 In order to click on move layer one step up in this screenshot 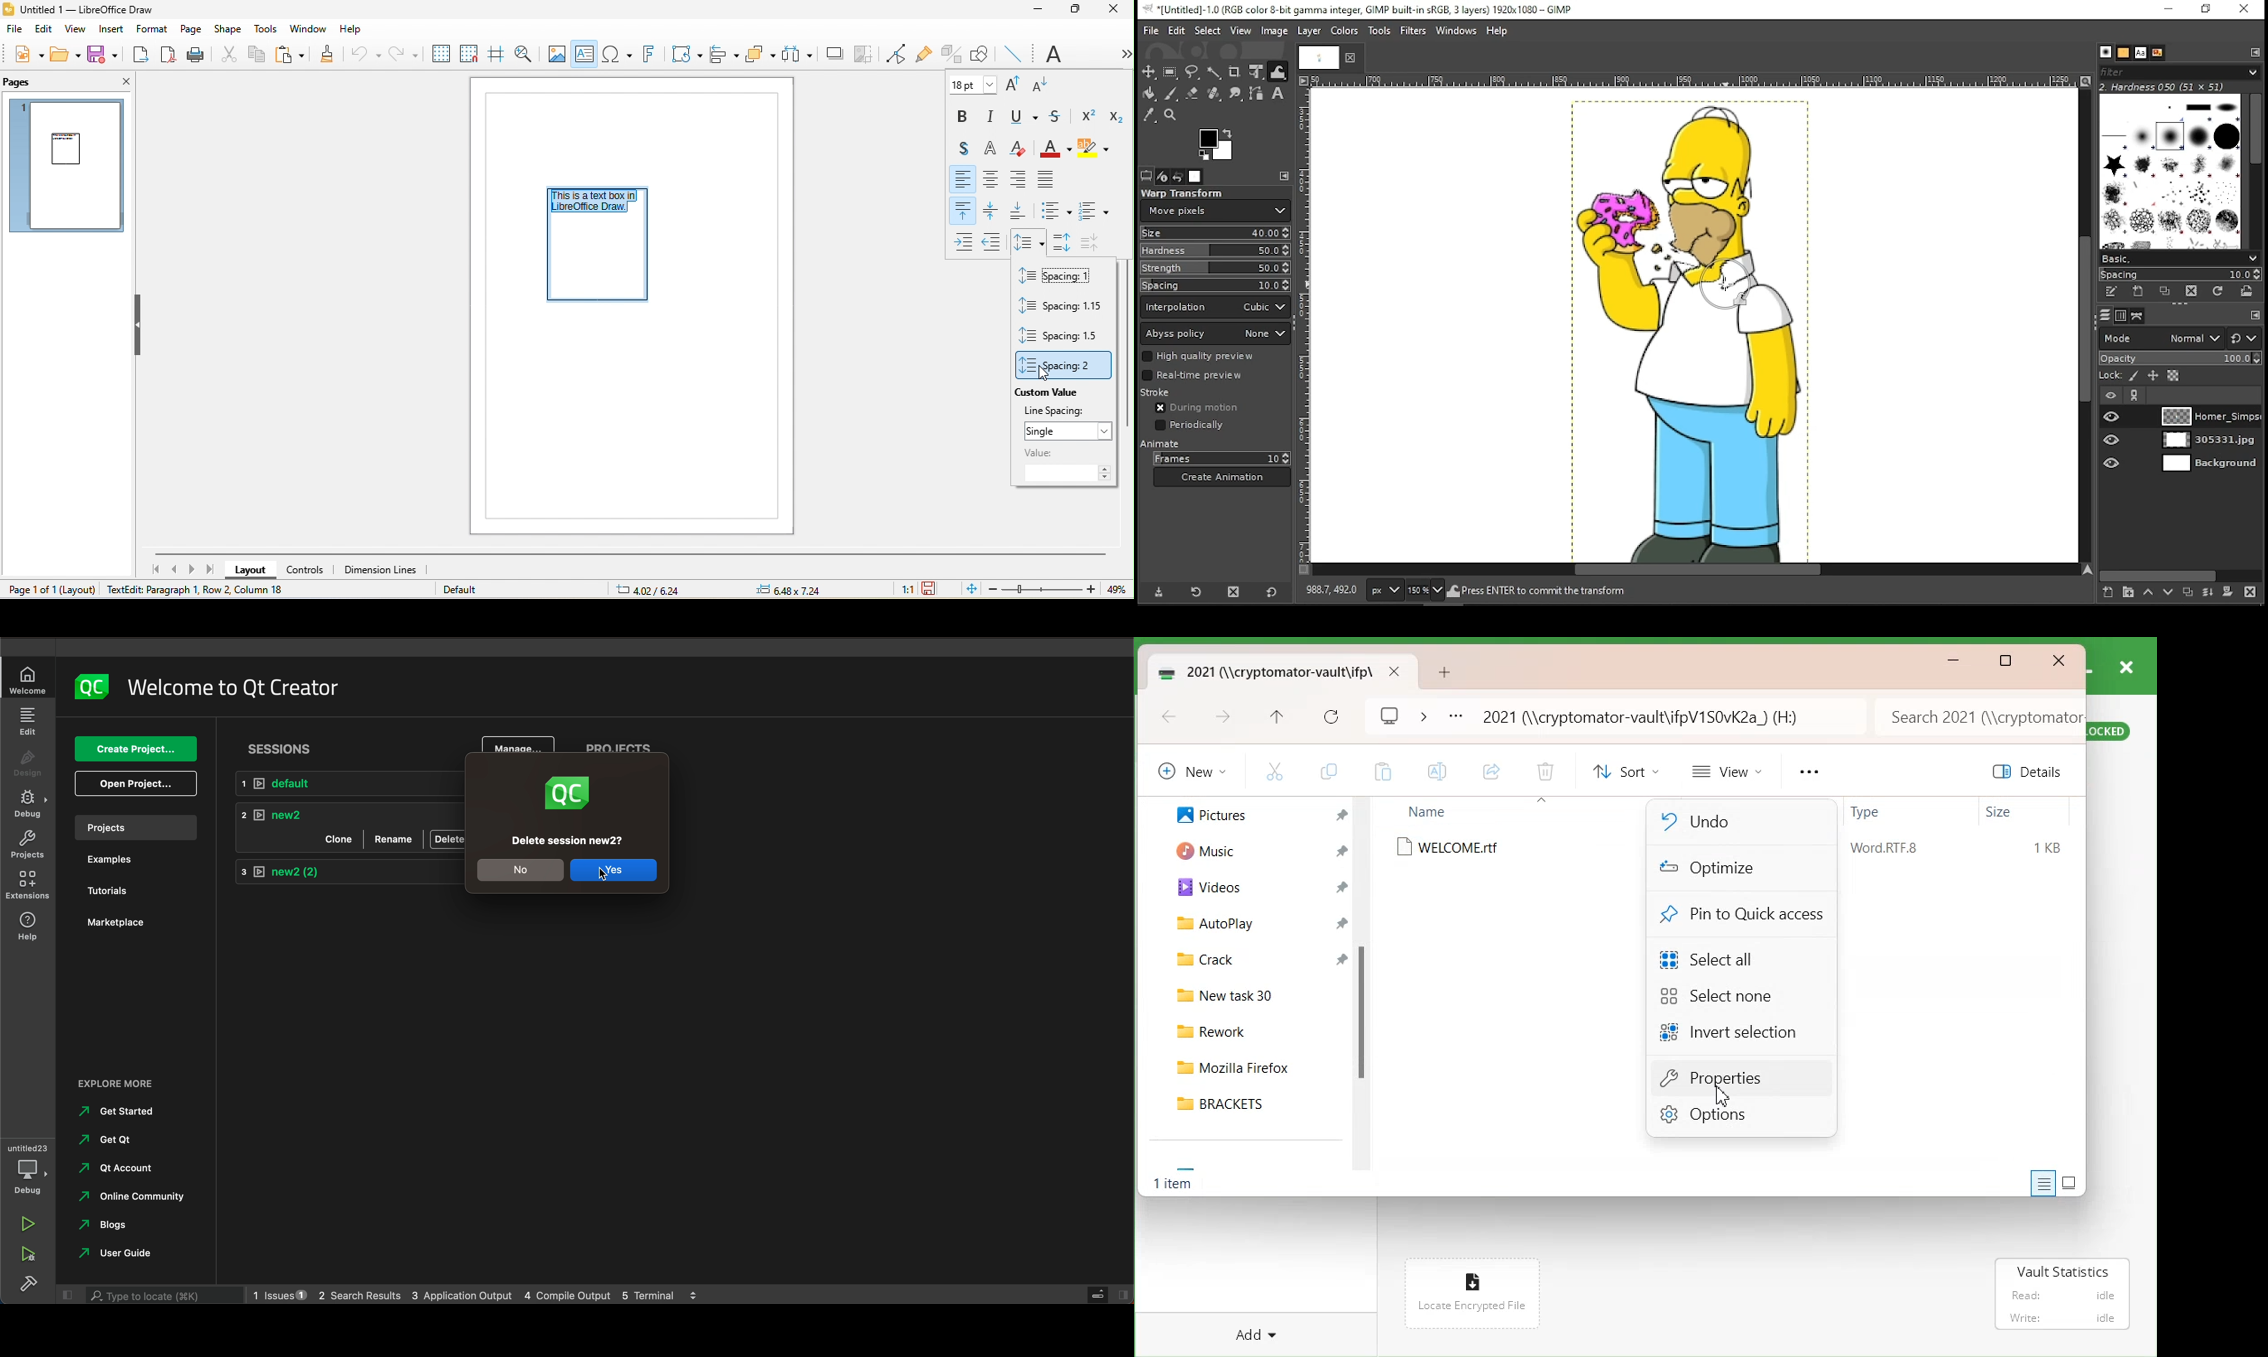, I will do `click(2149, 595)`.